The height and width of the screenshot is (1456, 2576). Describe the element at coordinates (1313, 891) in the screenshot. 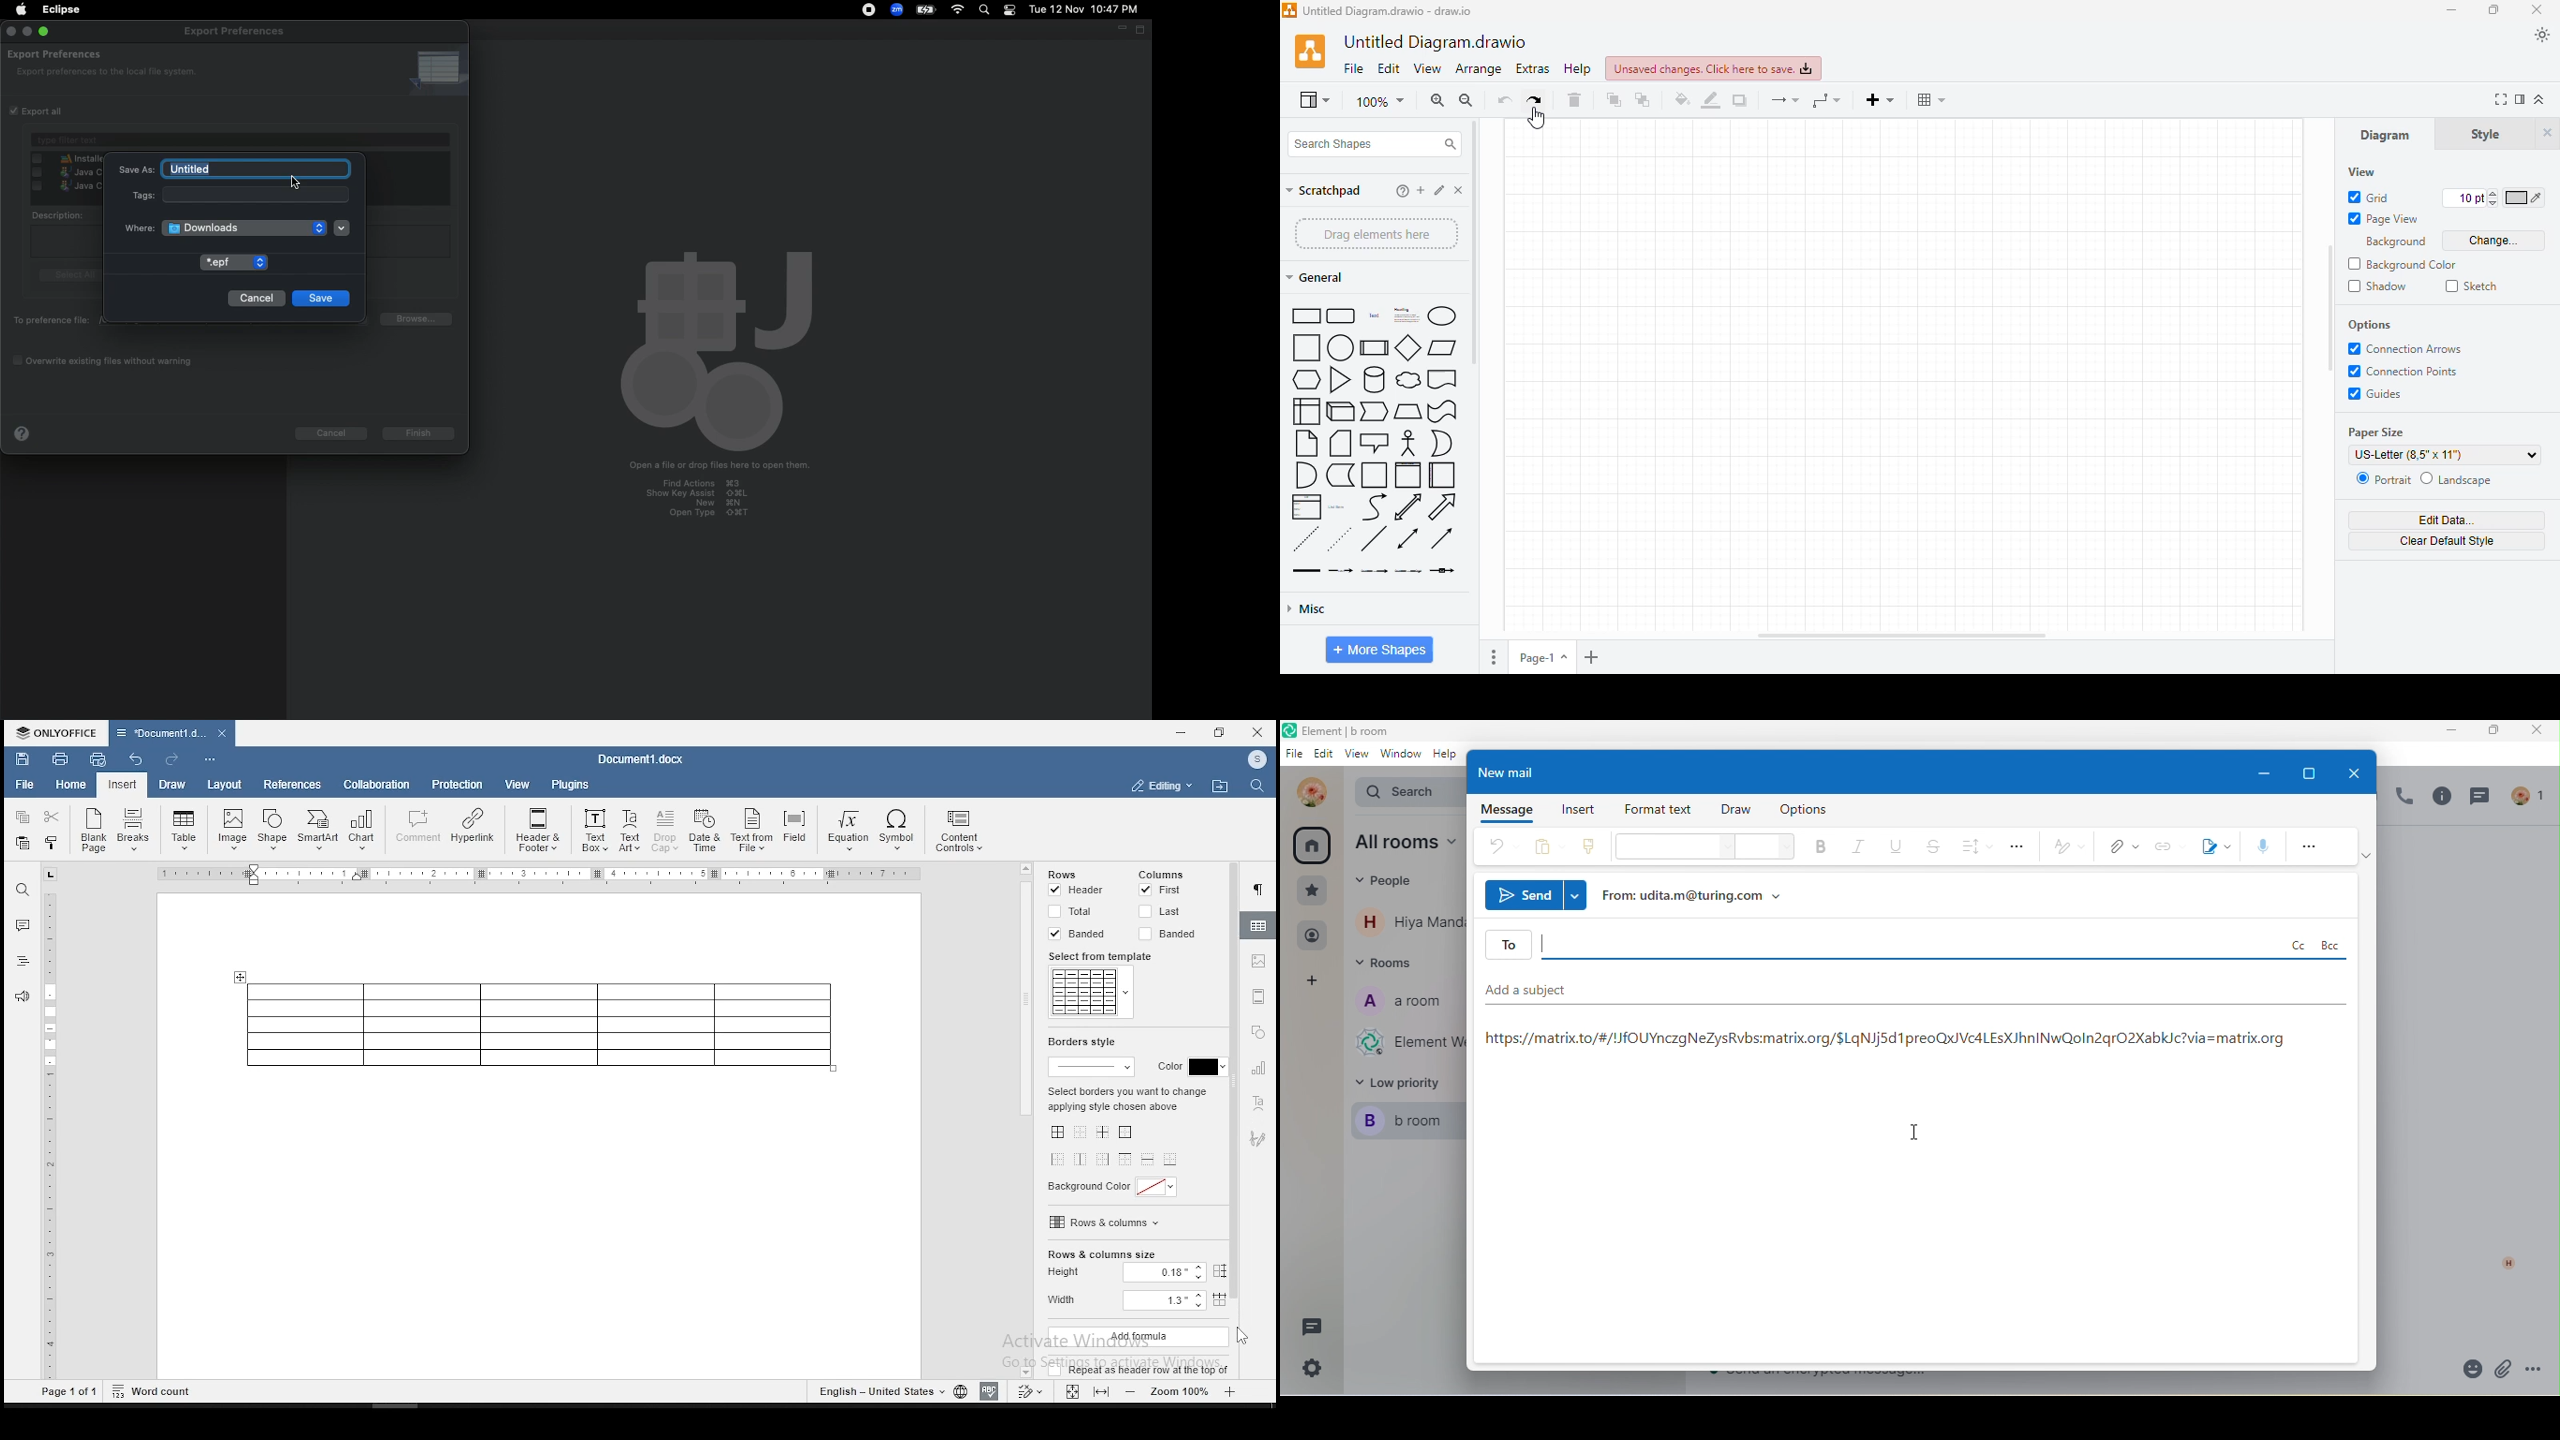

I see `favourite` at that location.